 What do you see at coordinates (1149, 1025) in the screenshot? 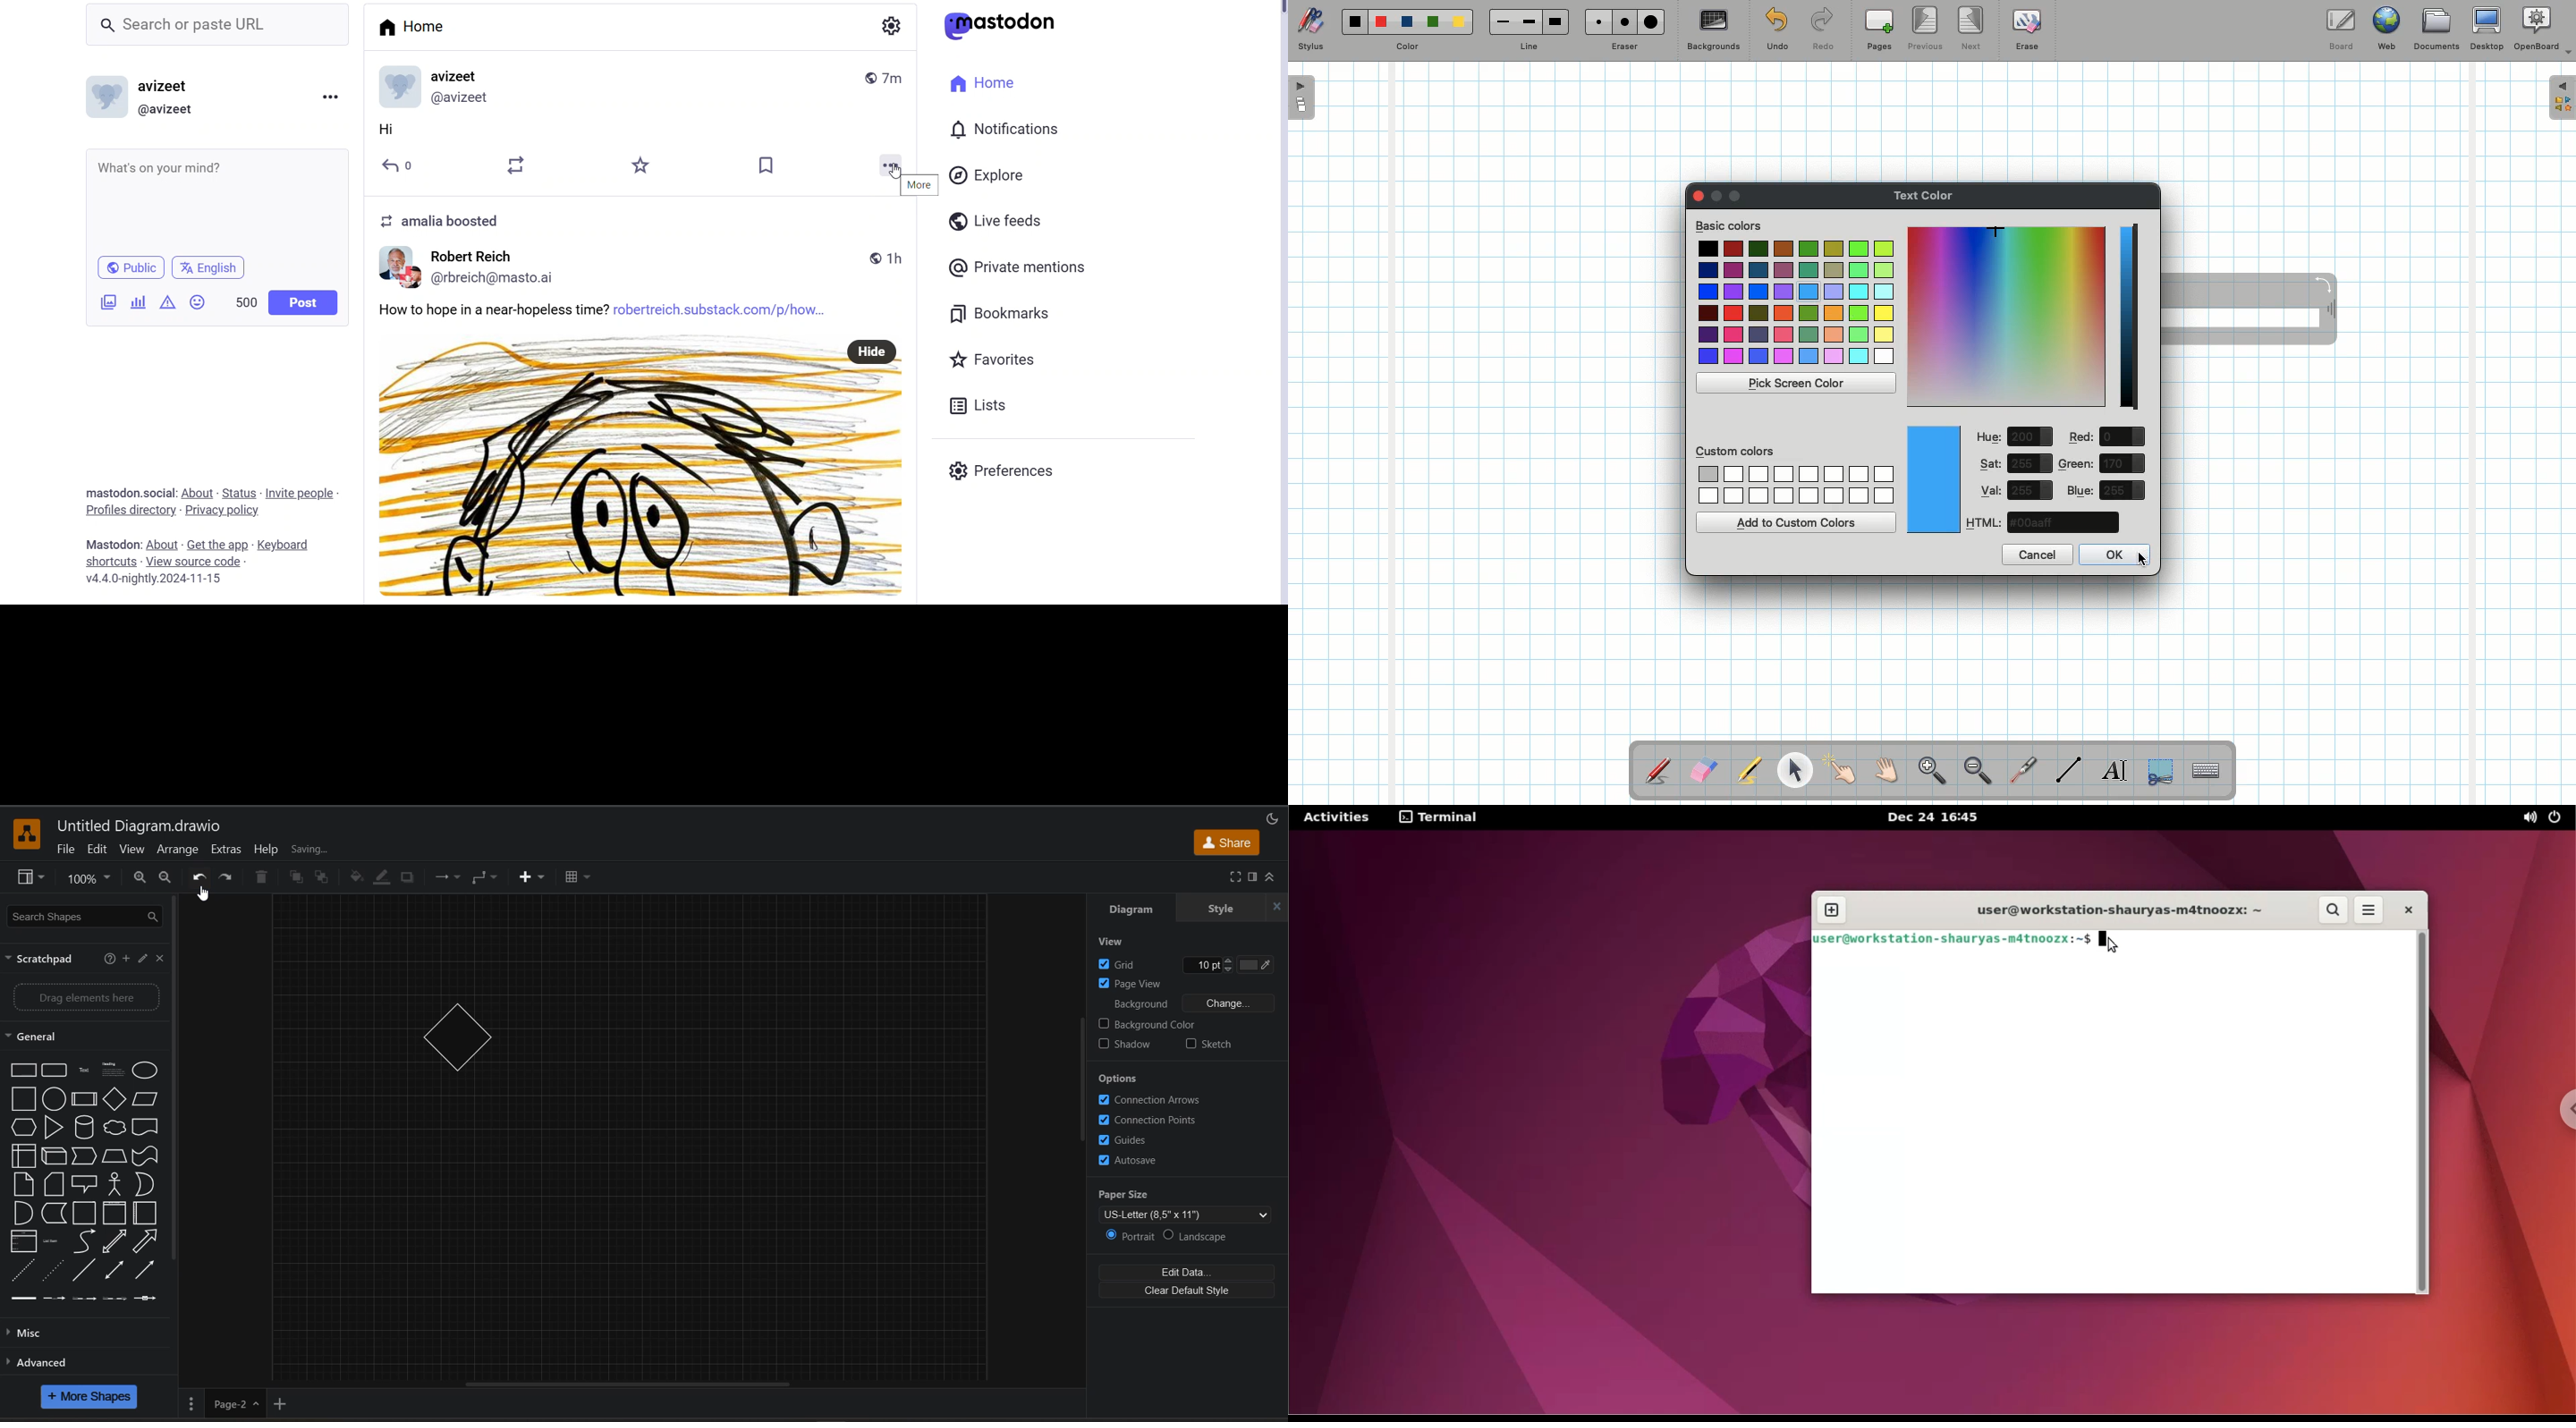
I see `background color` at bounding box center [1149, 1025].